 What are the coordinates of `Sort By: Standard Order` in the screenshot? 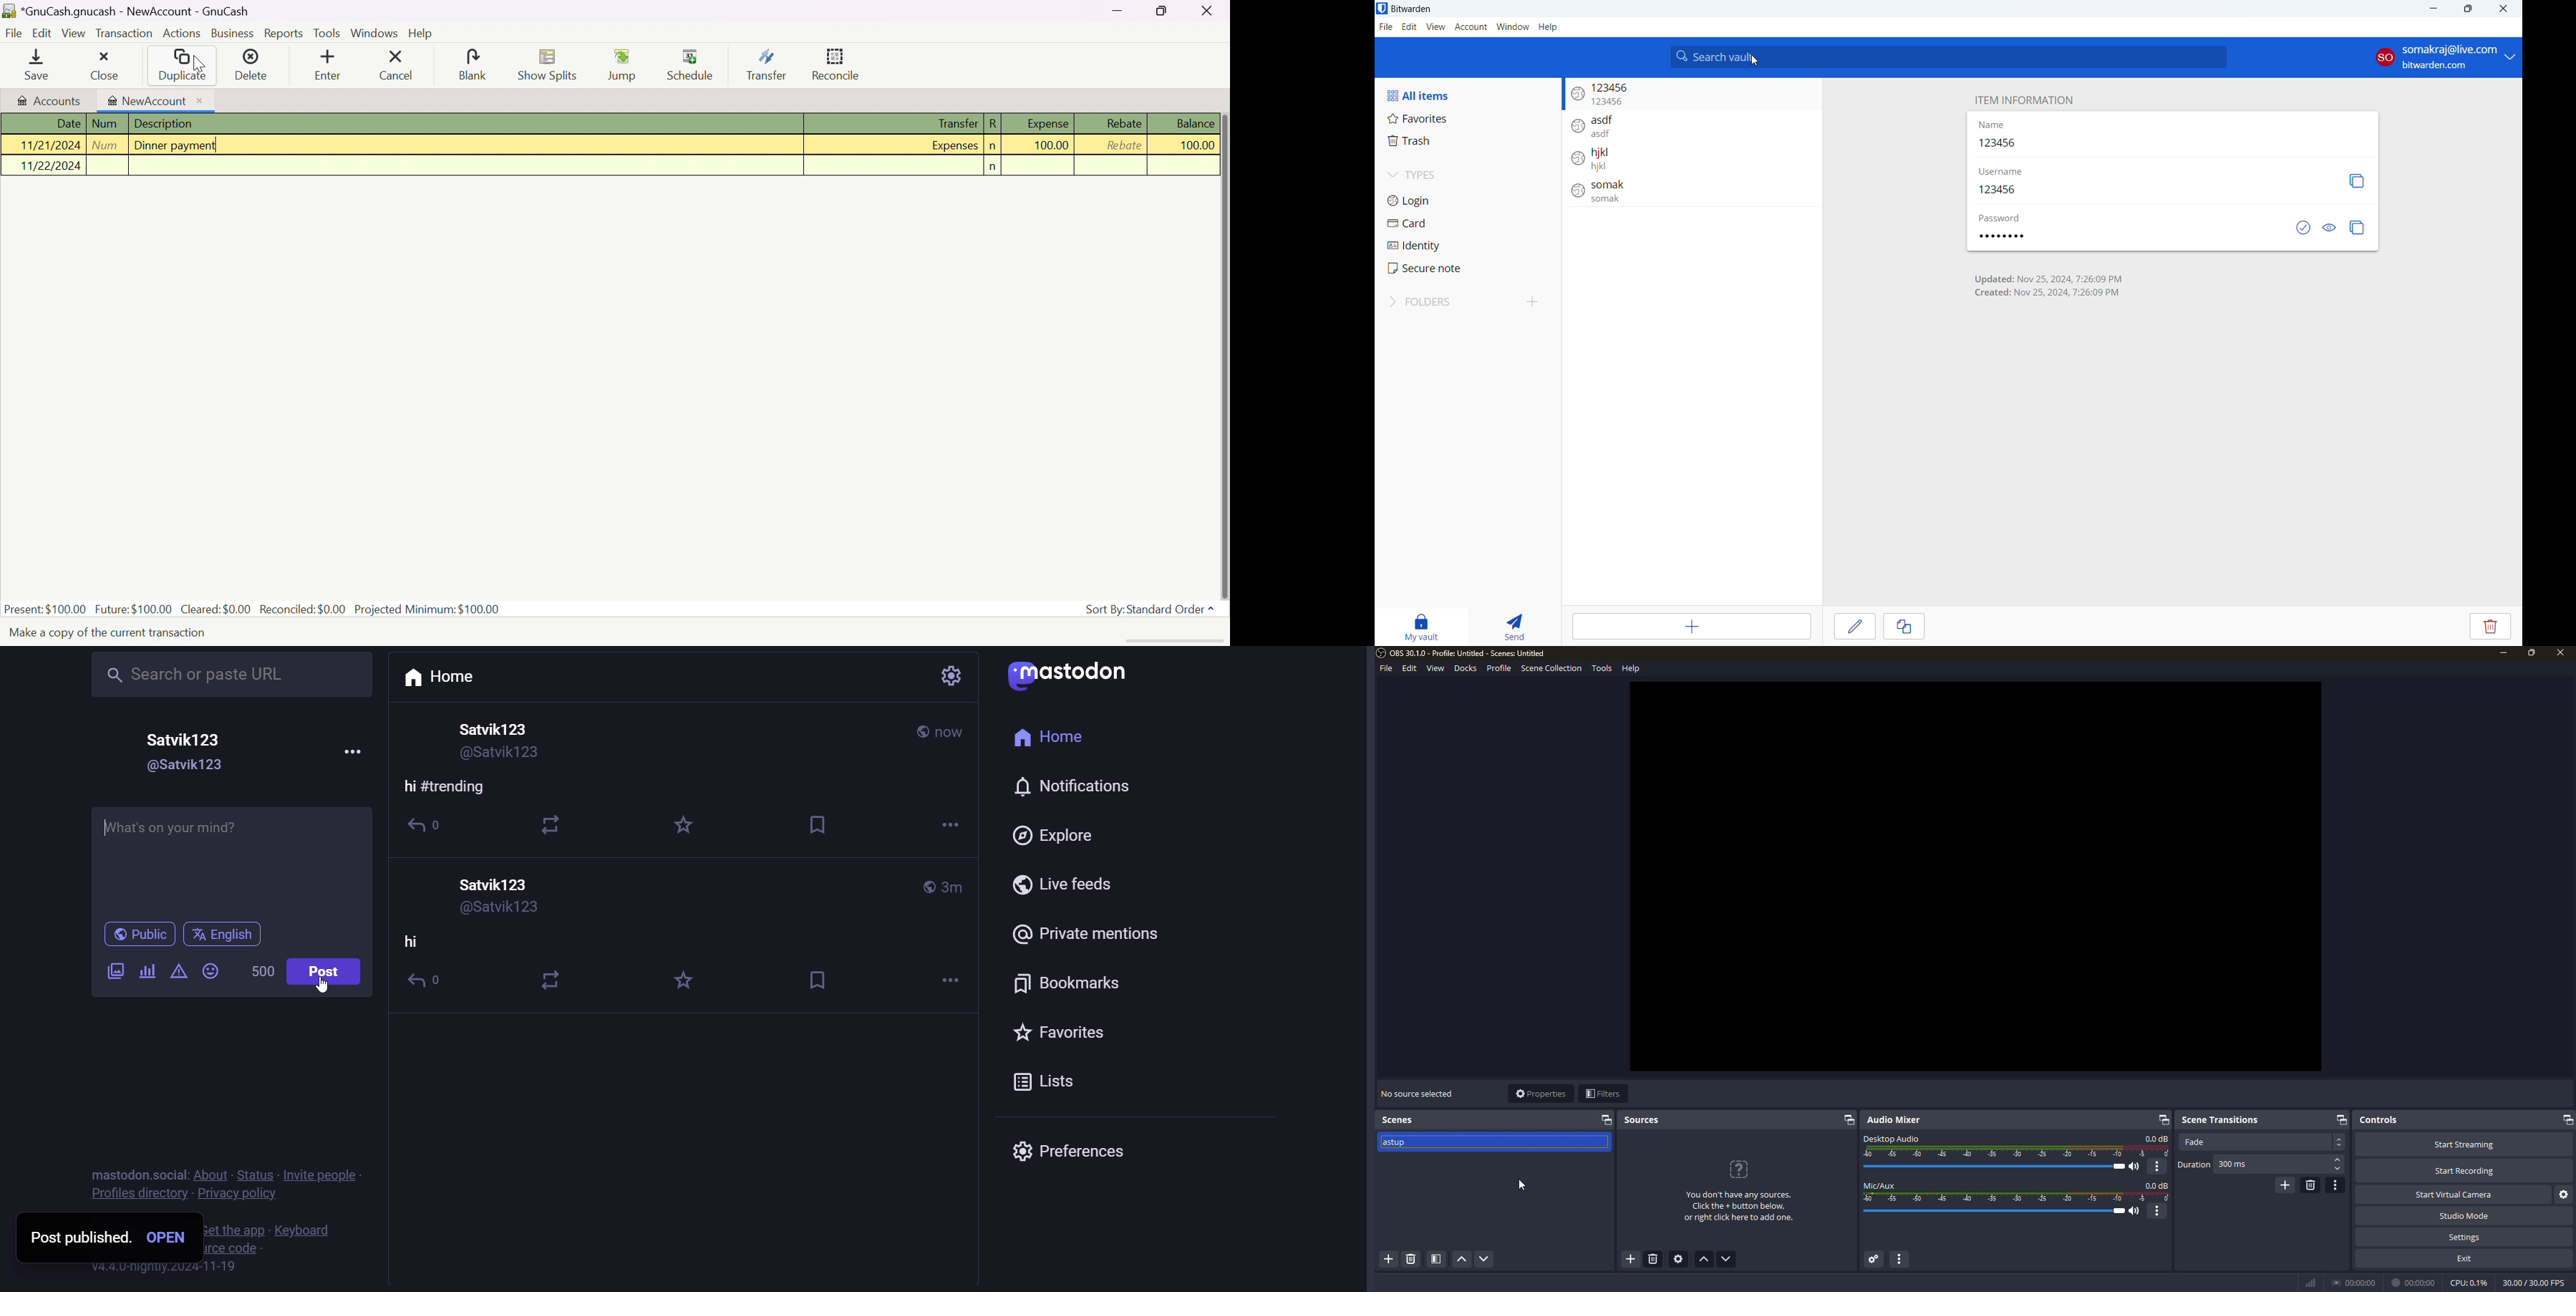 It's located at (1152, 609).